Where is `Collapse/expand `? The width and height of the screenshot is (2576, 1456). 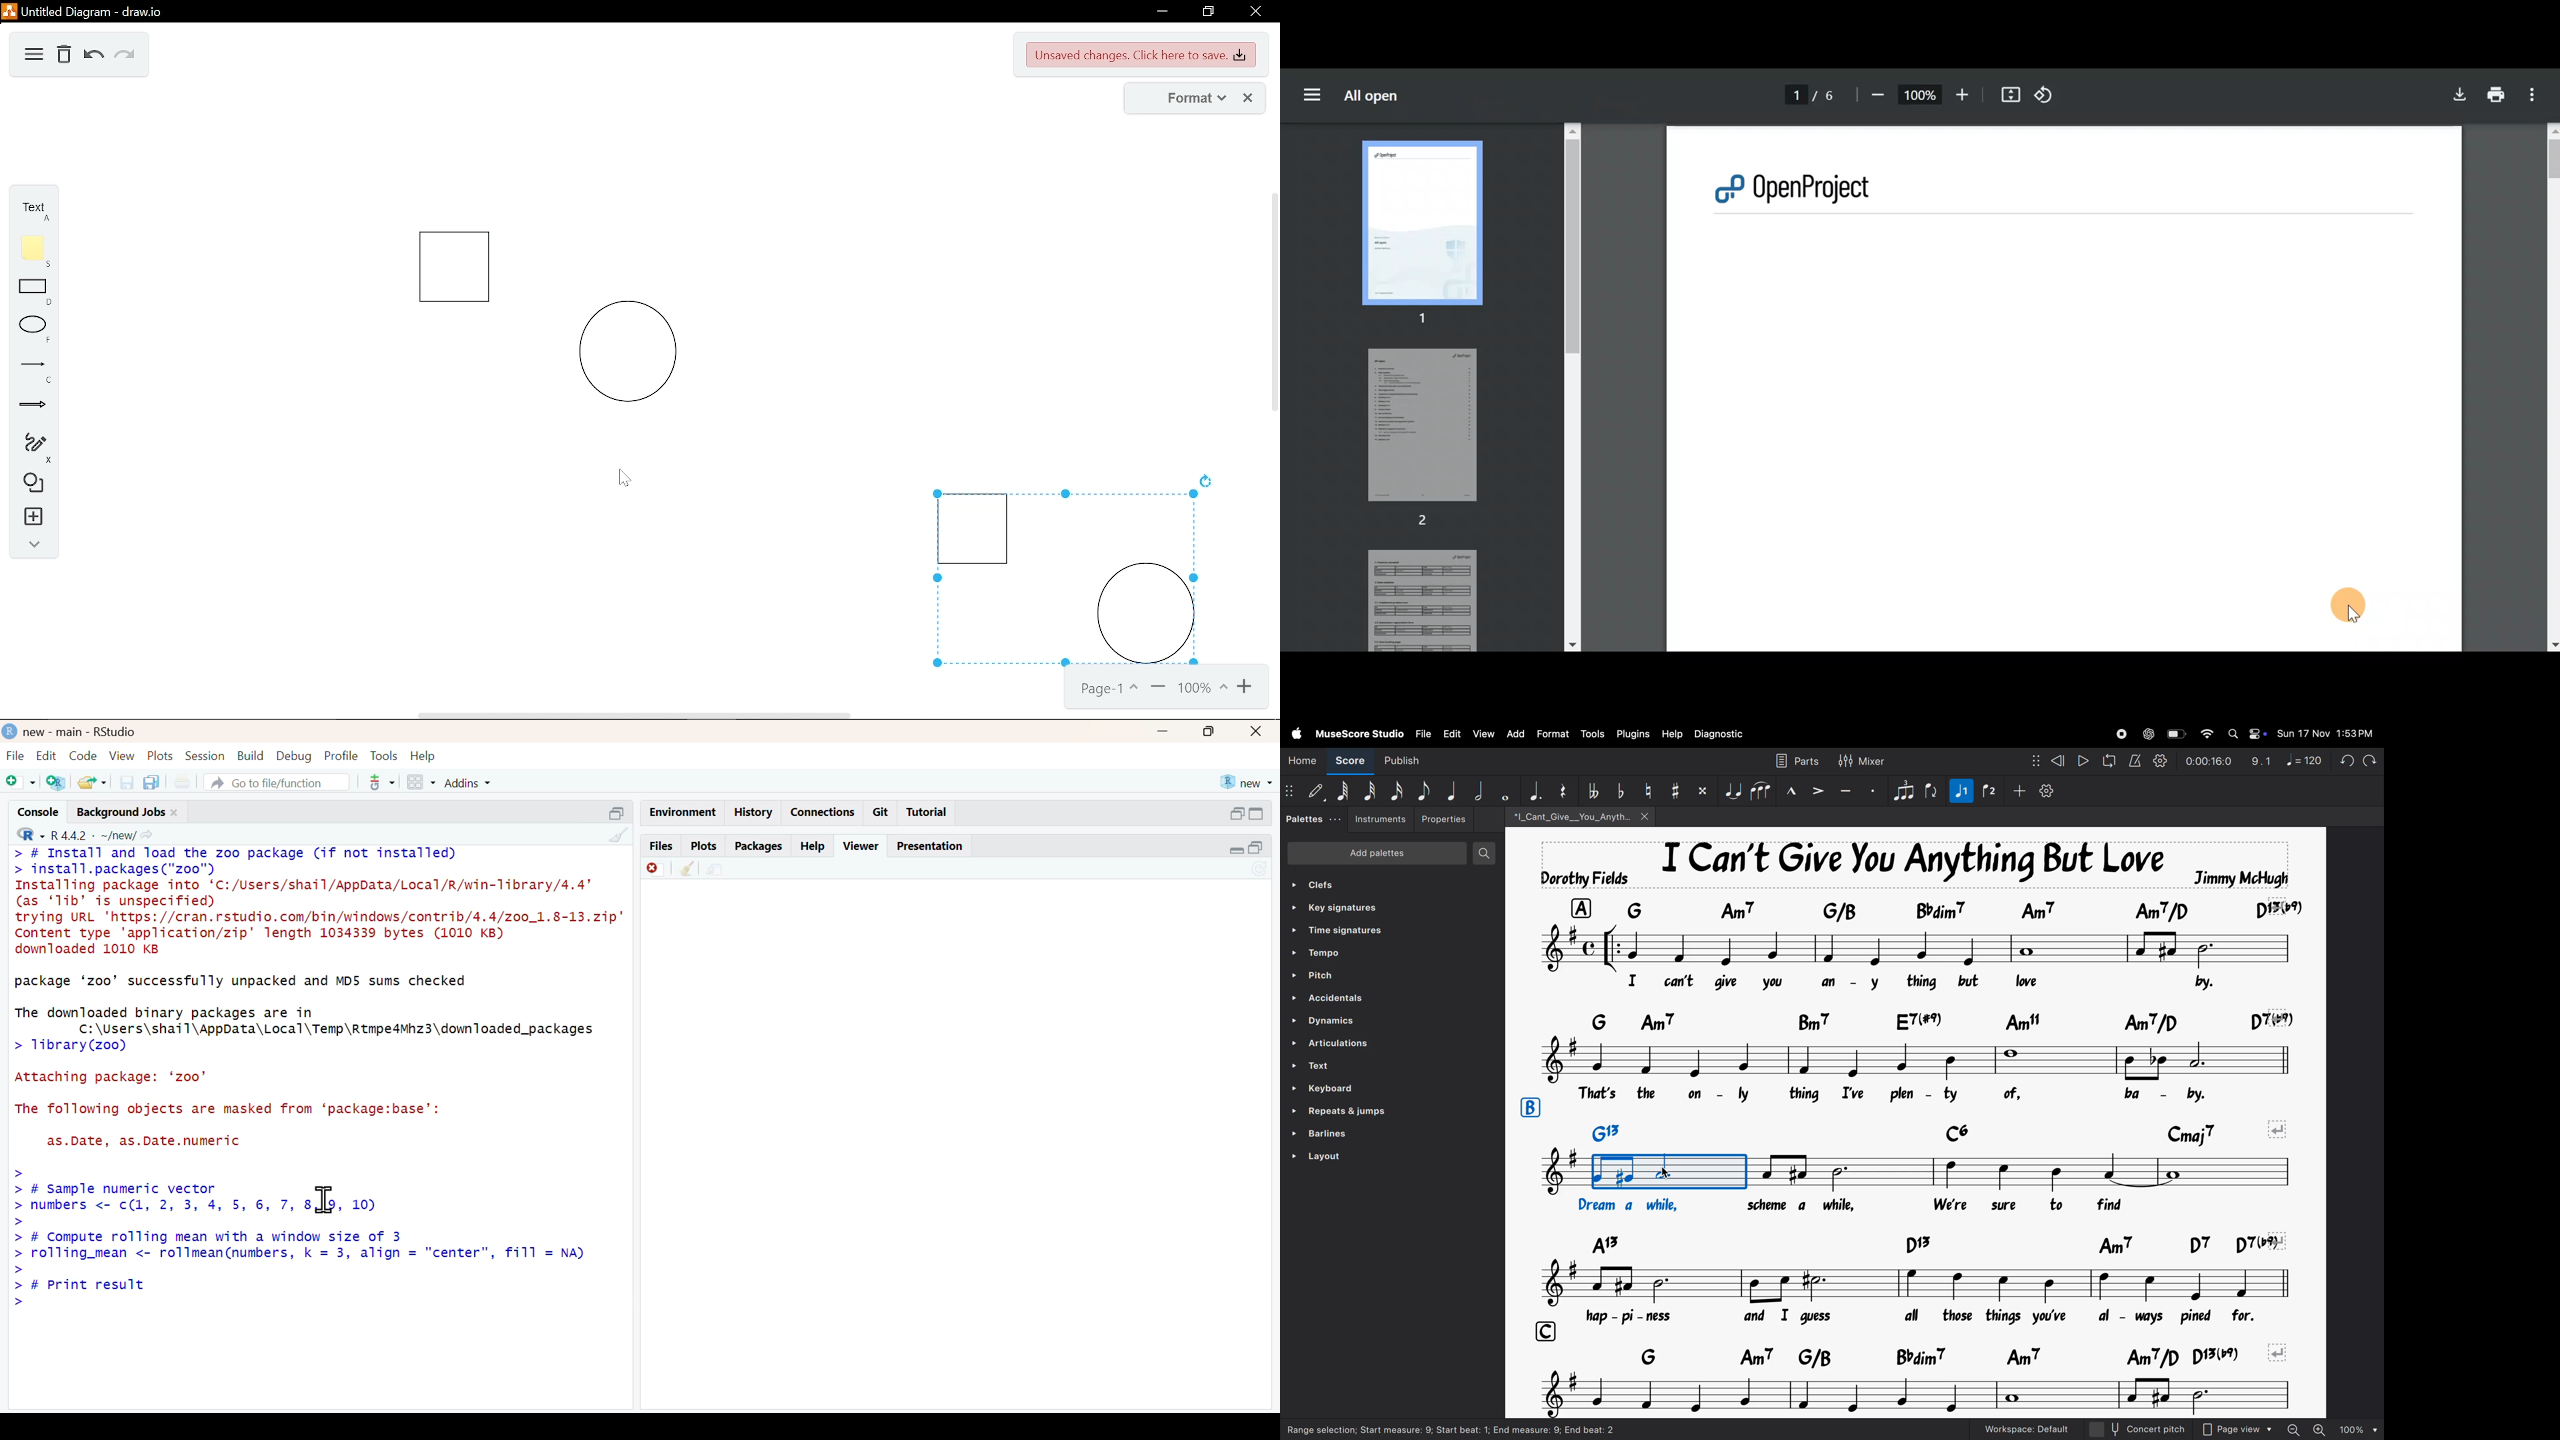
Collapse/expand  is located at coordinates (1236, 850).